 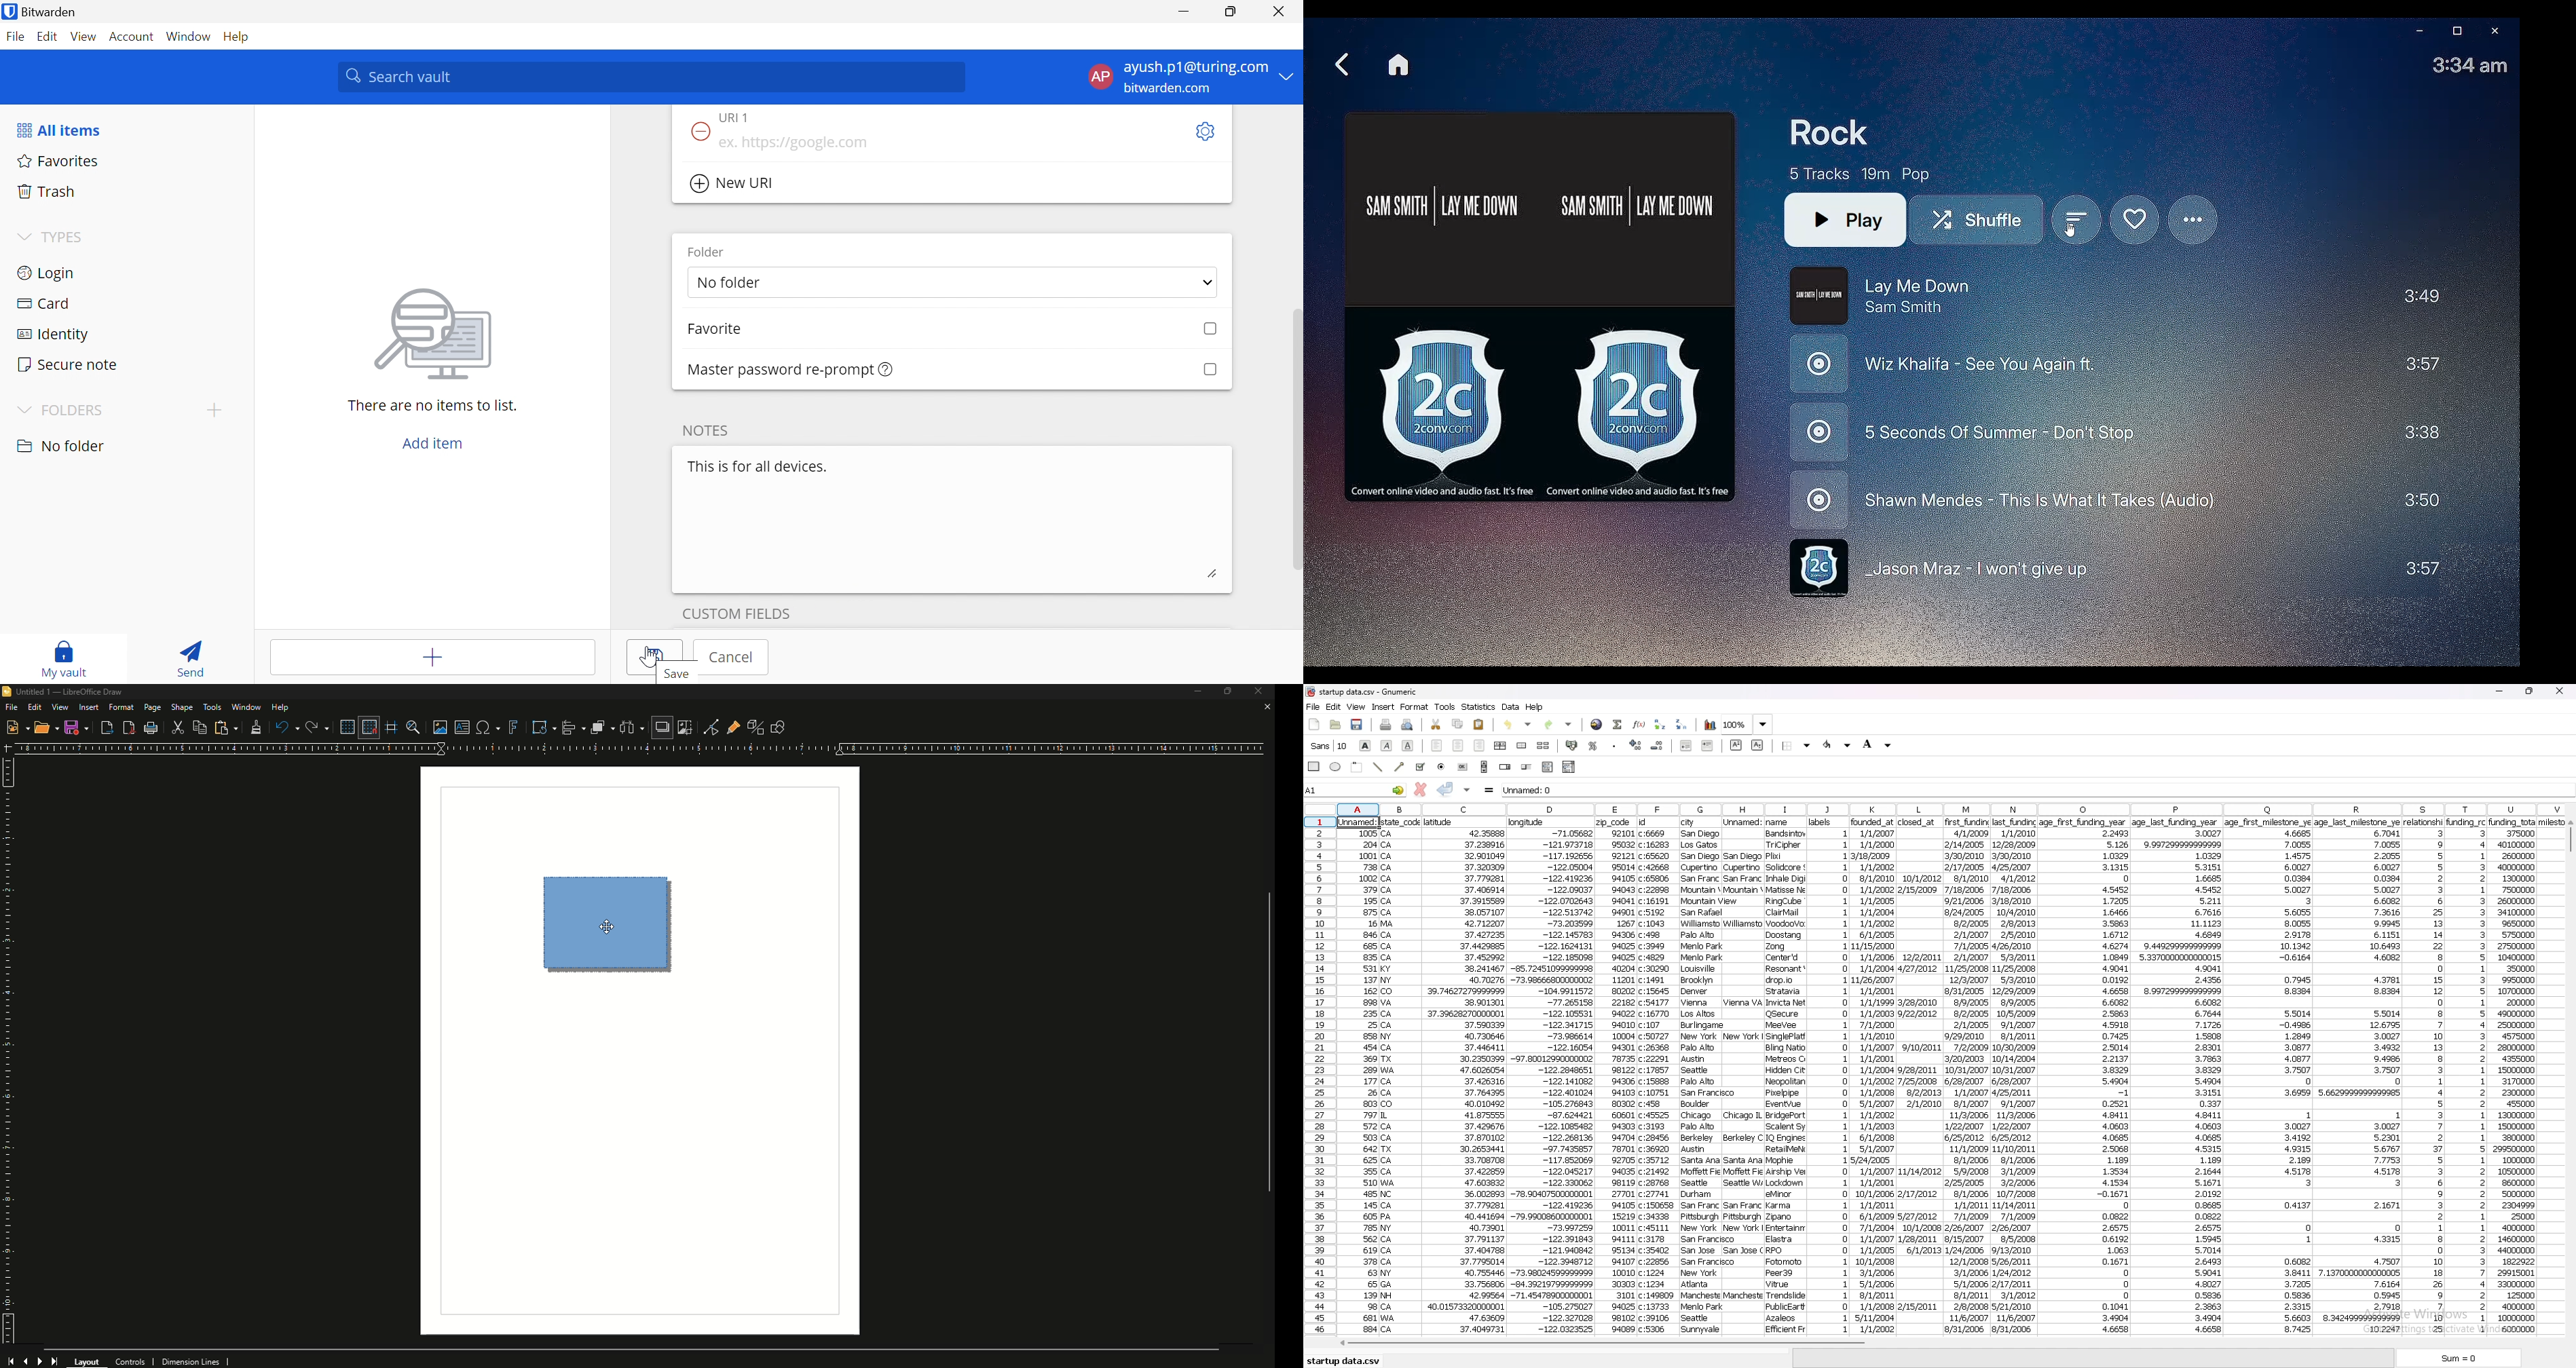 I want to click on View, so click(x=60, y=707).